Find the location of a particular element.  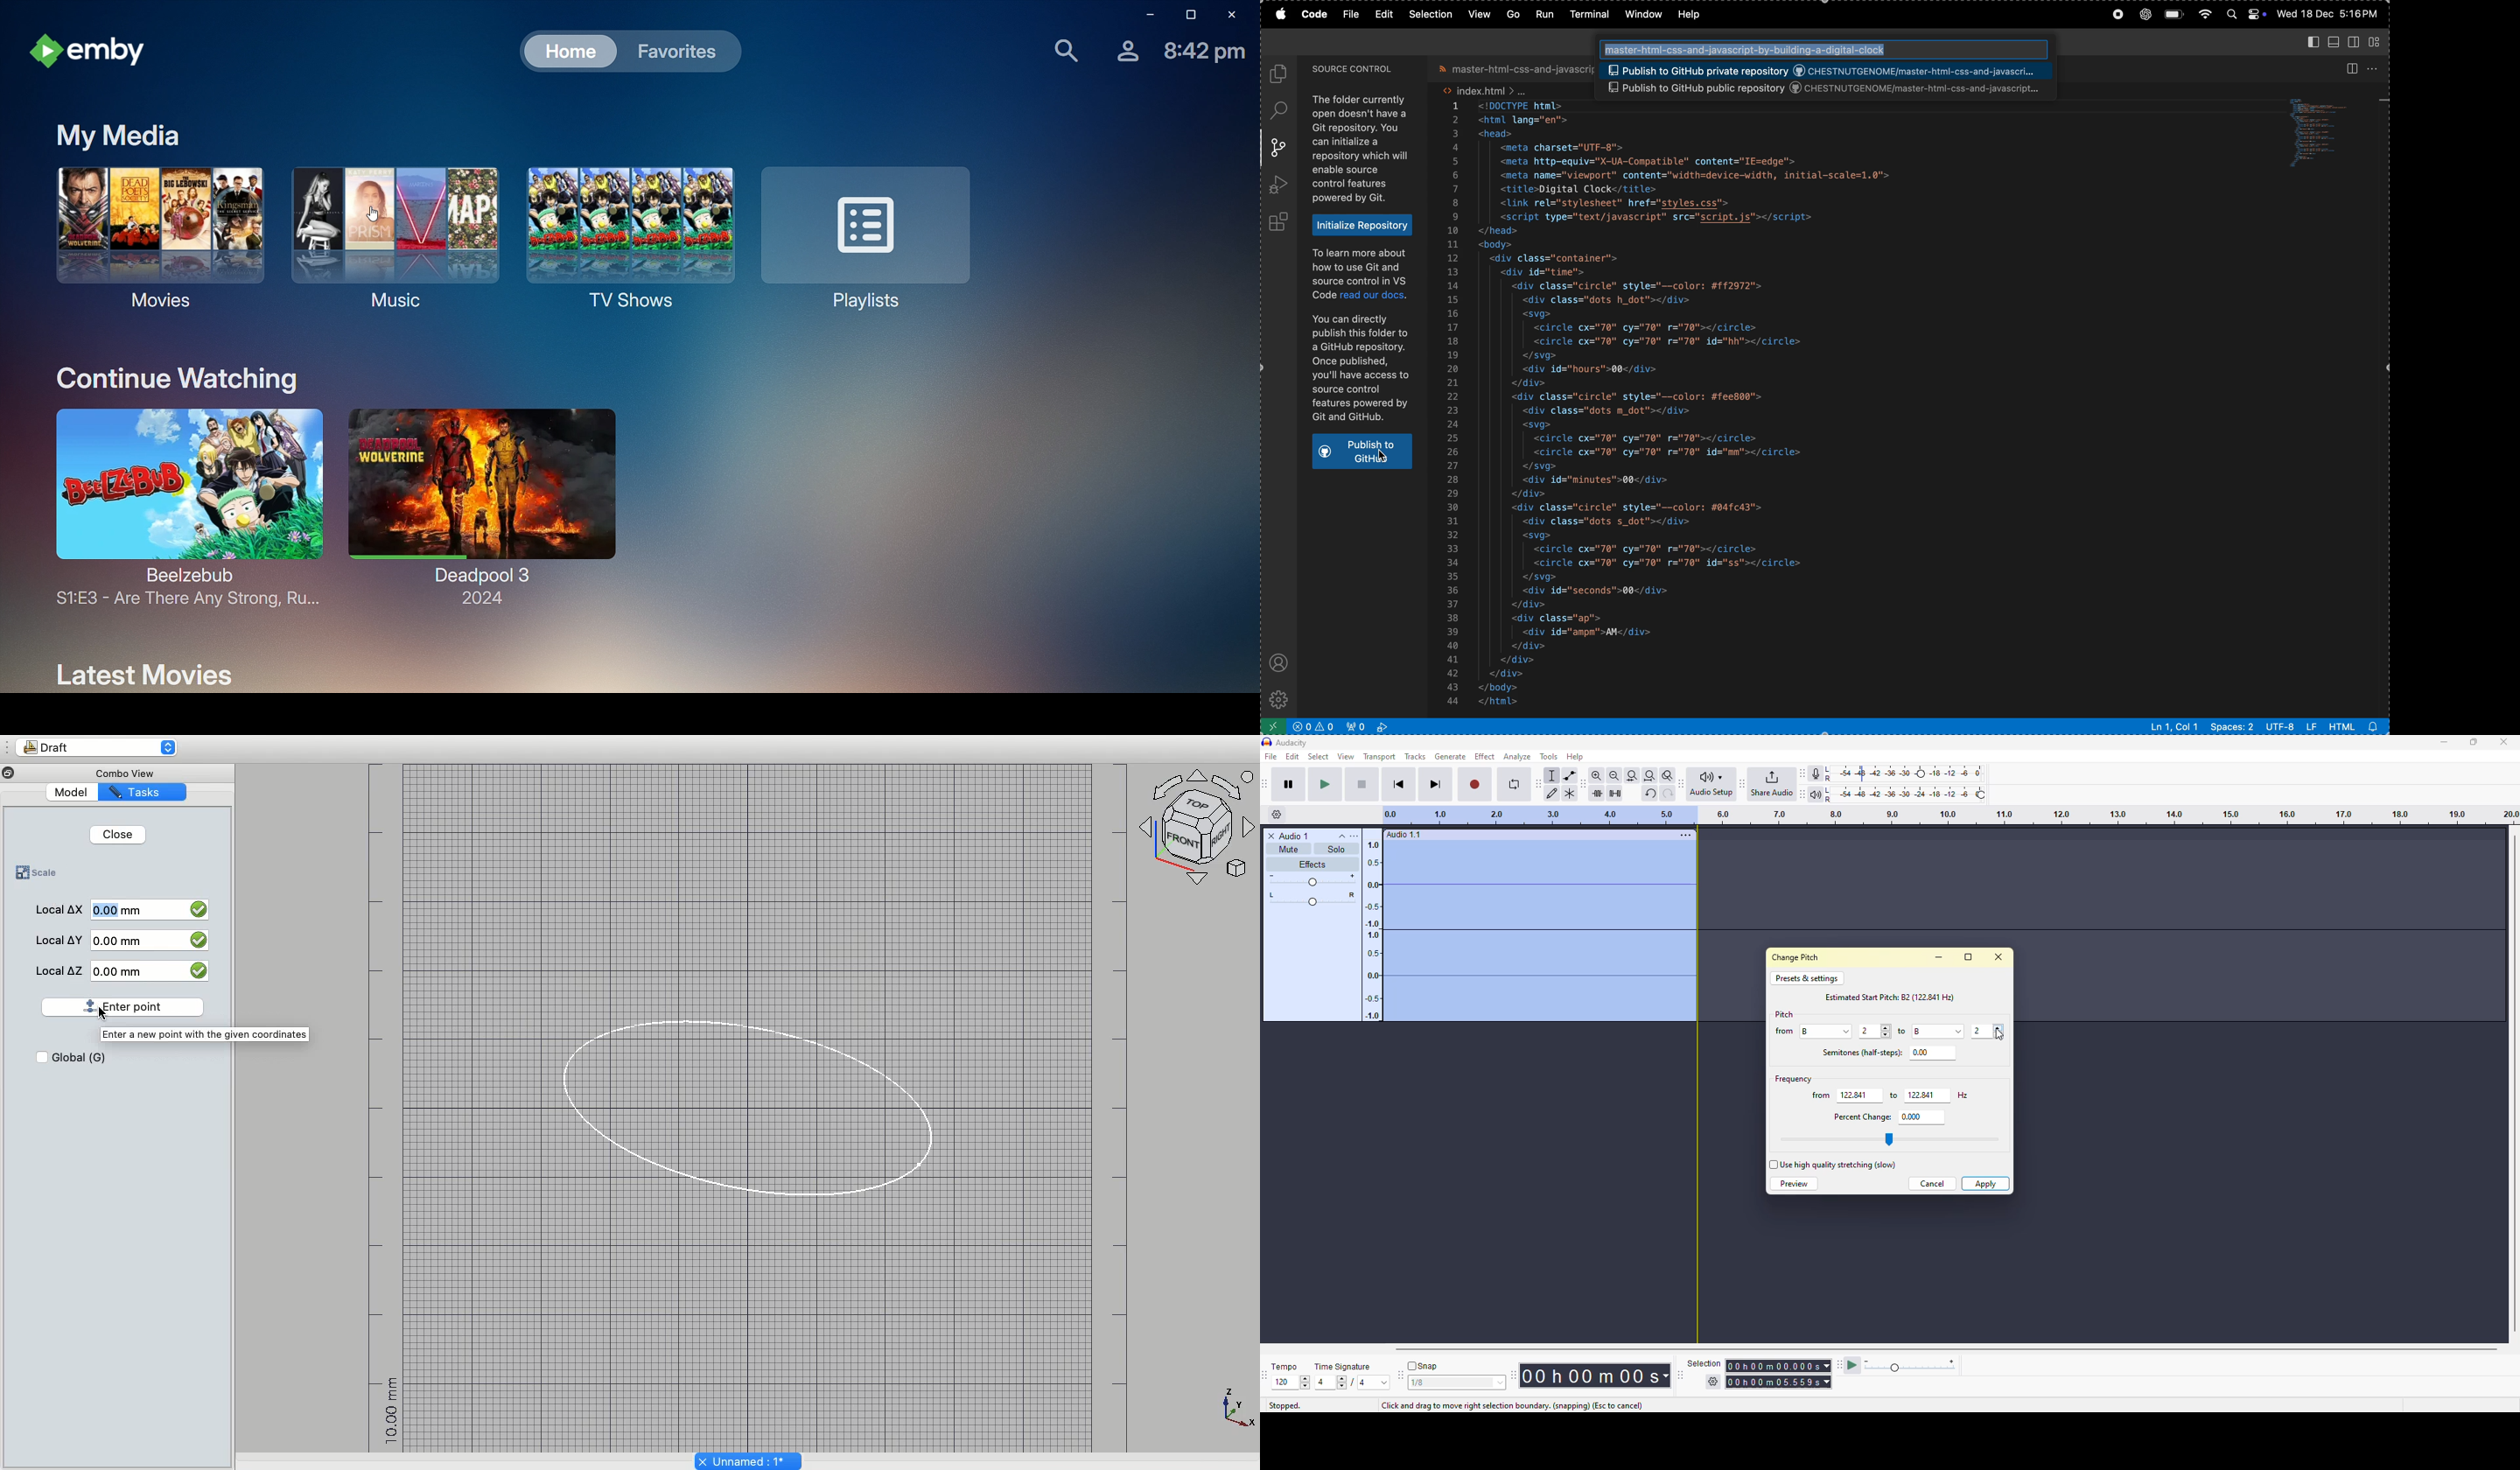

effect is located at coordinates (1486, 756).